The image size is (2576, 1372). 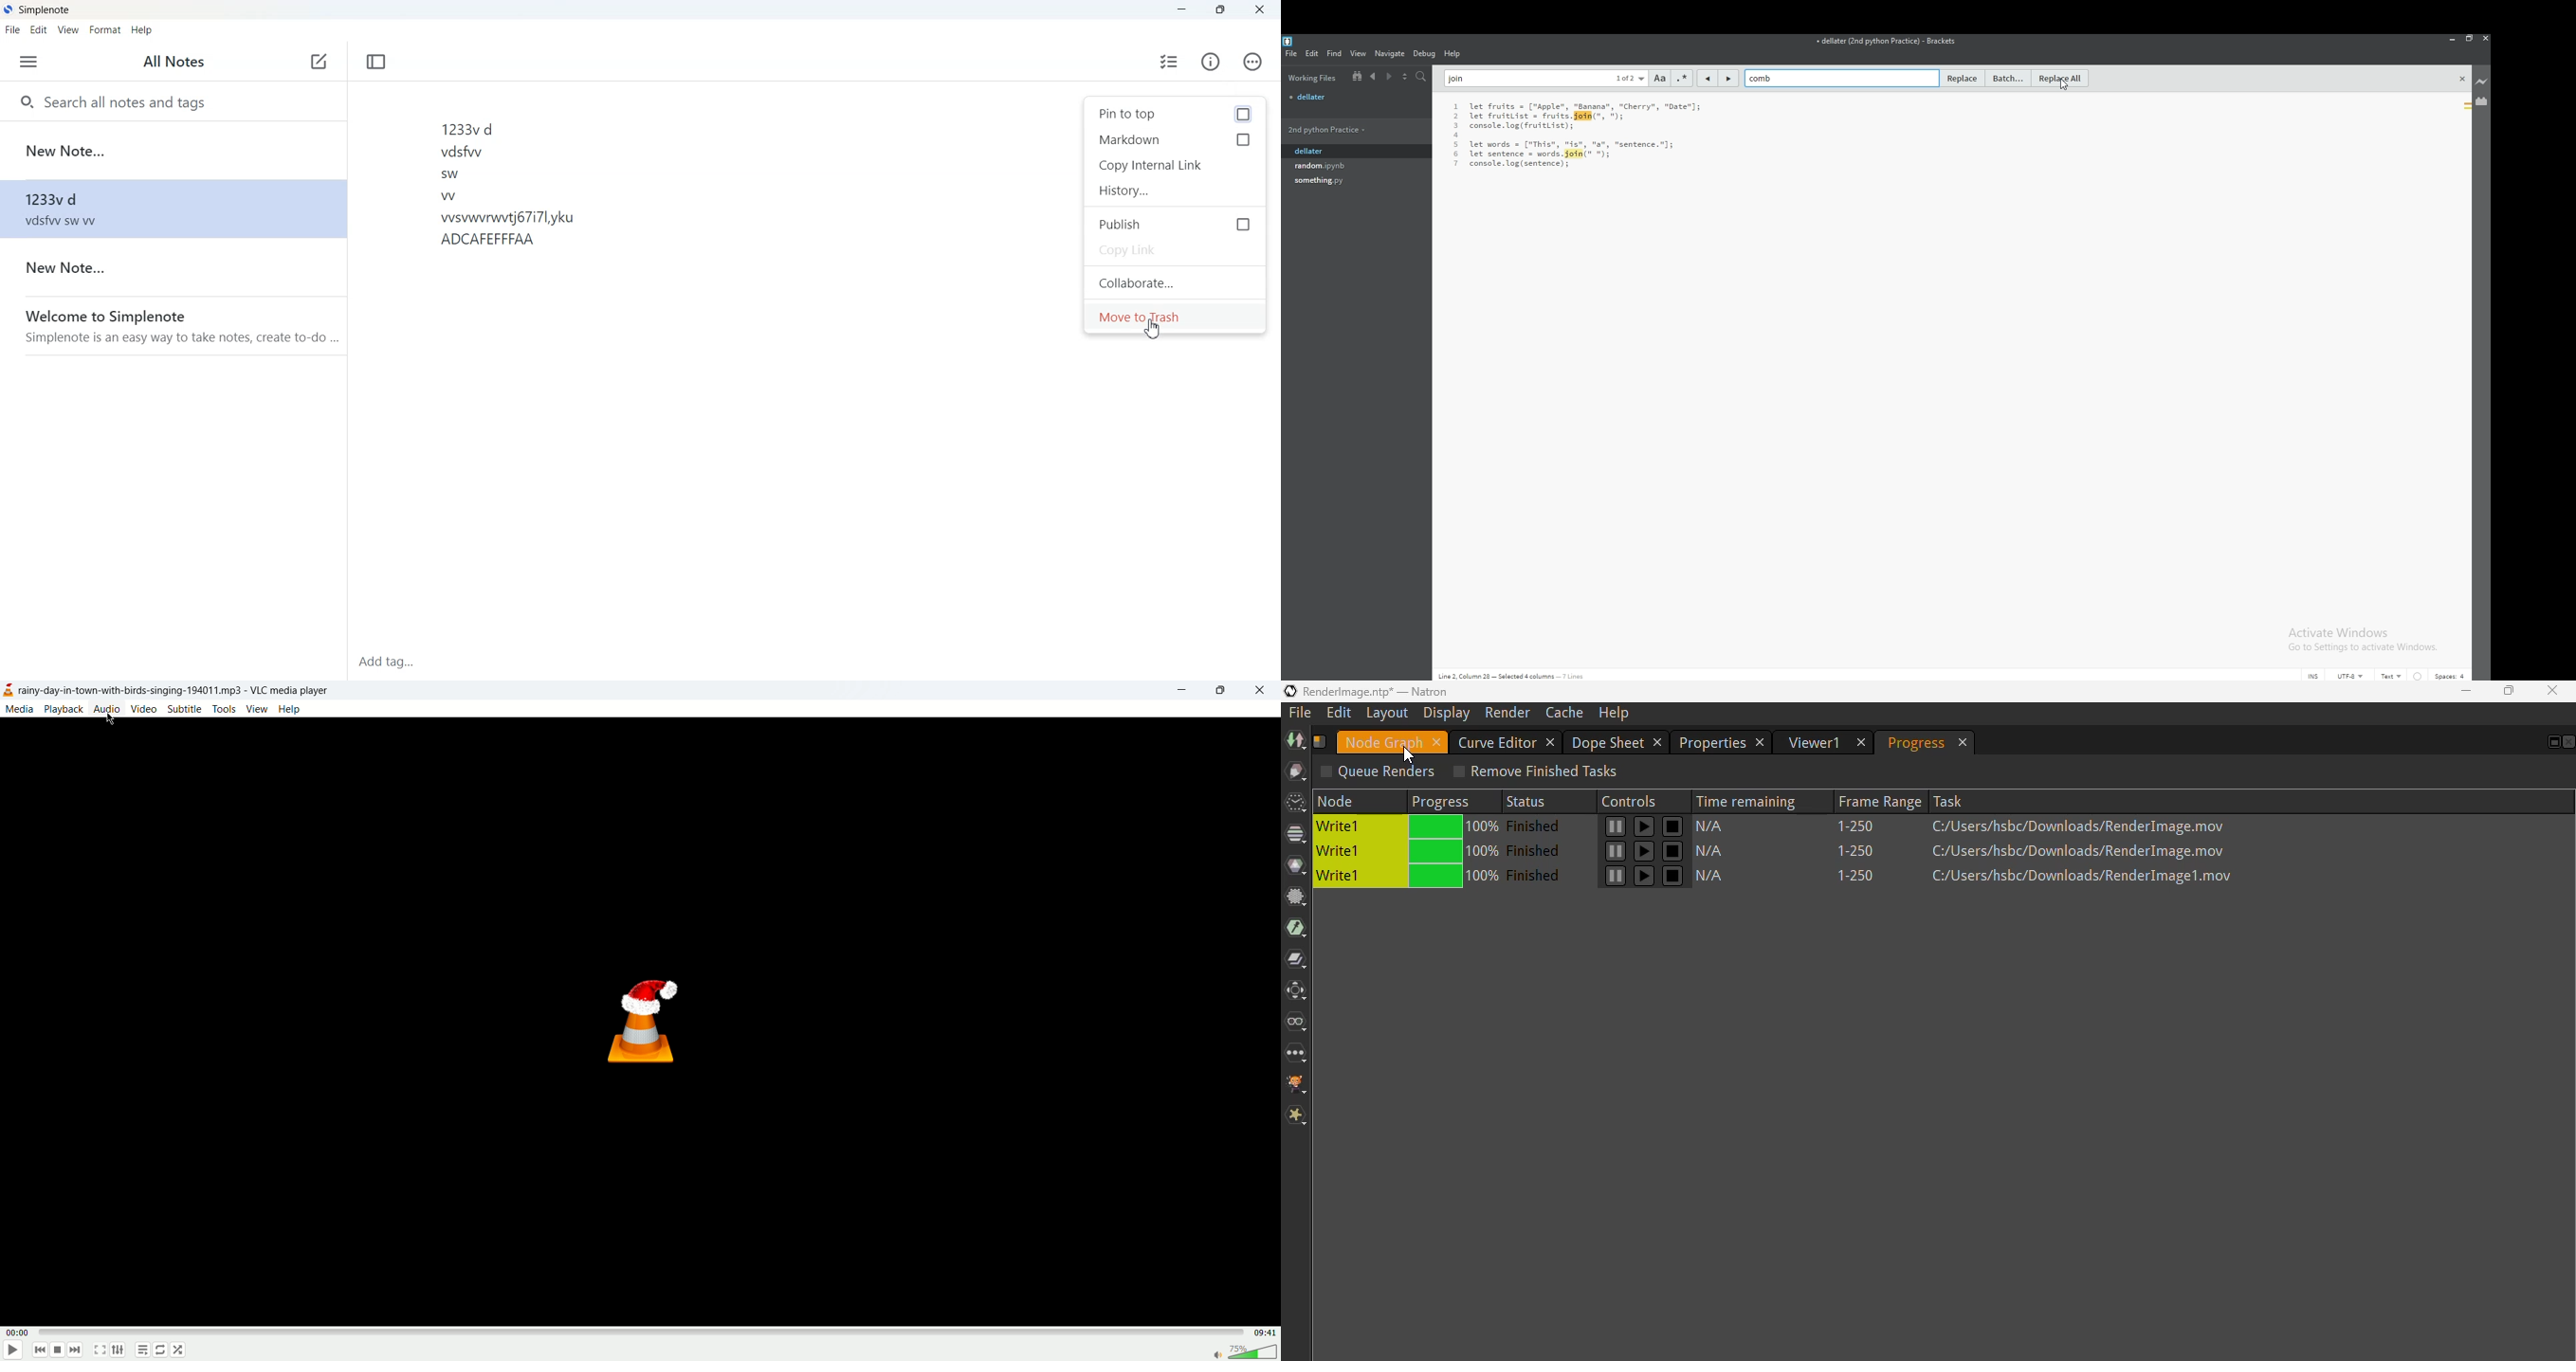 What do you see at coordinates (1153, 330) in the screenshot?
I see `Cursor` at bounding box center [1153, 330].